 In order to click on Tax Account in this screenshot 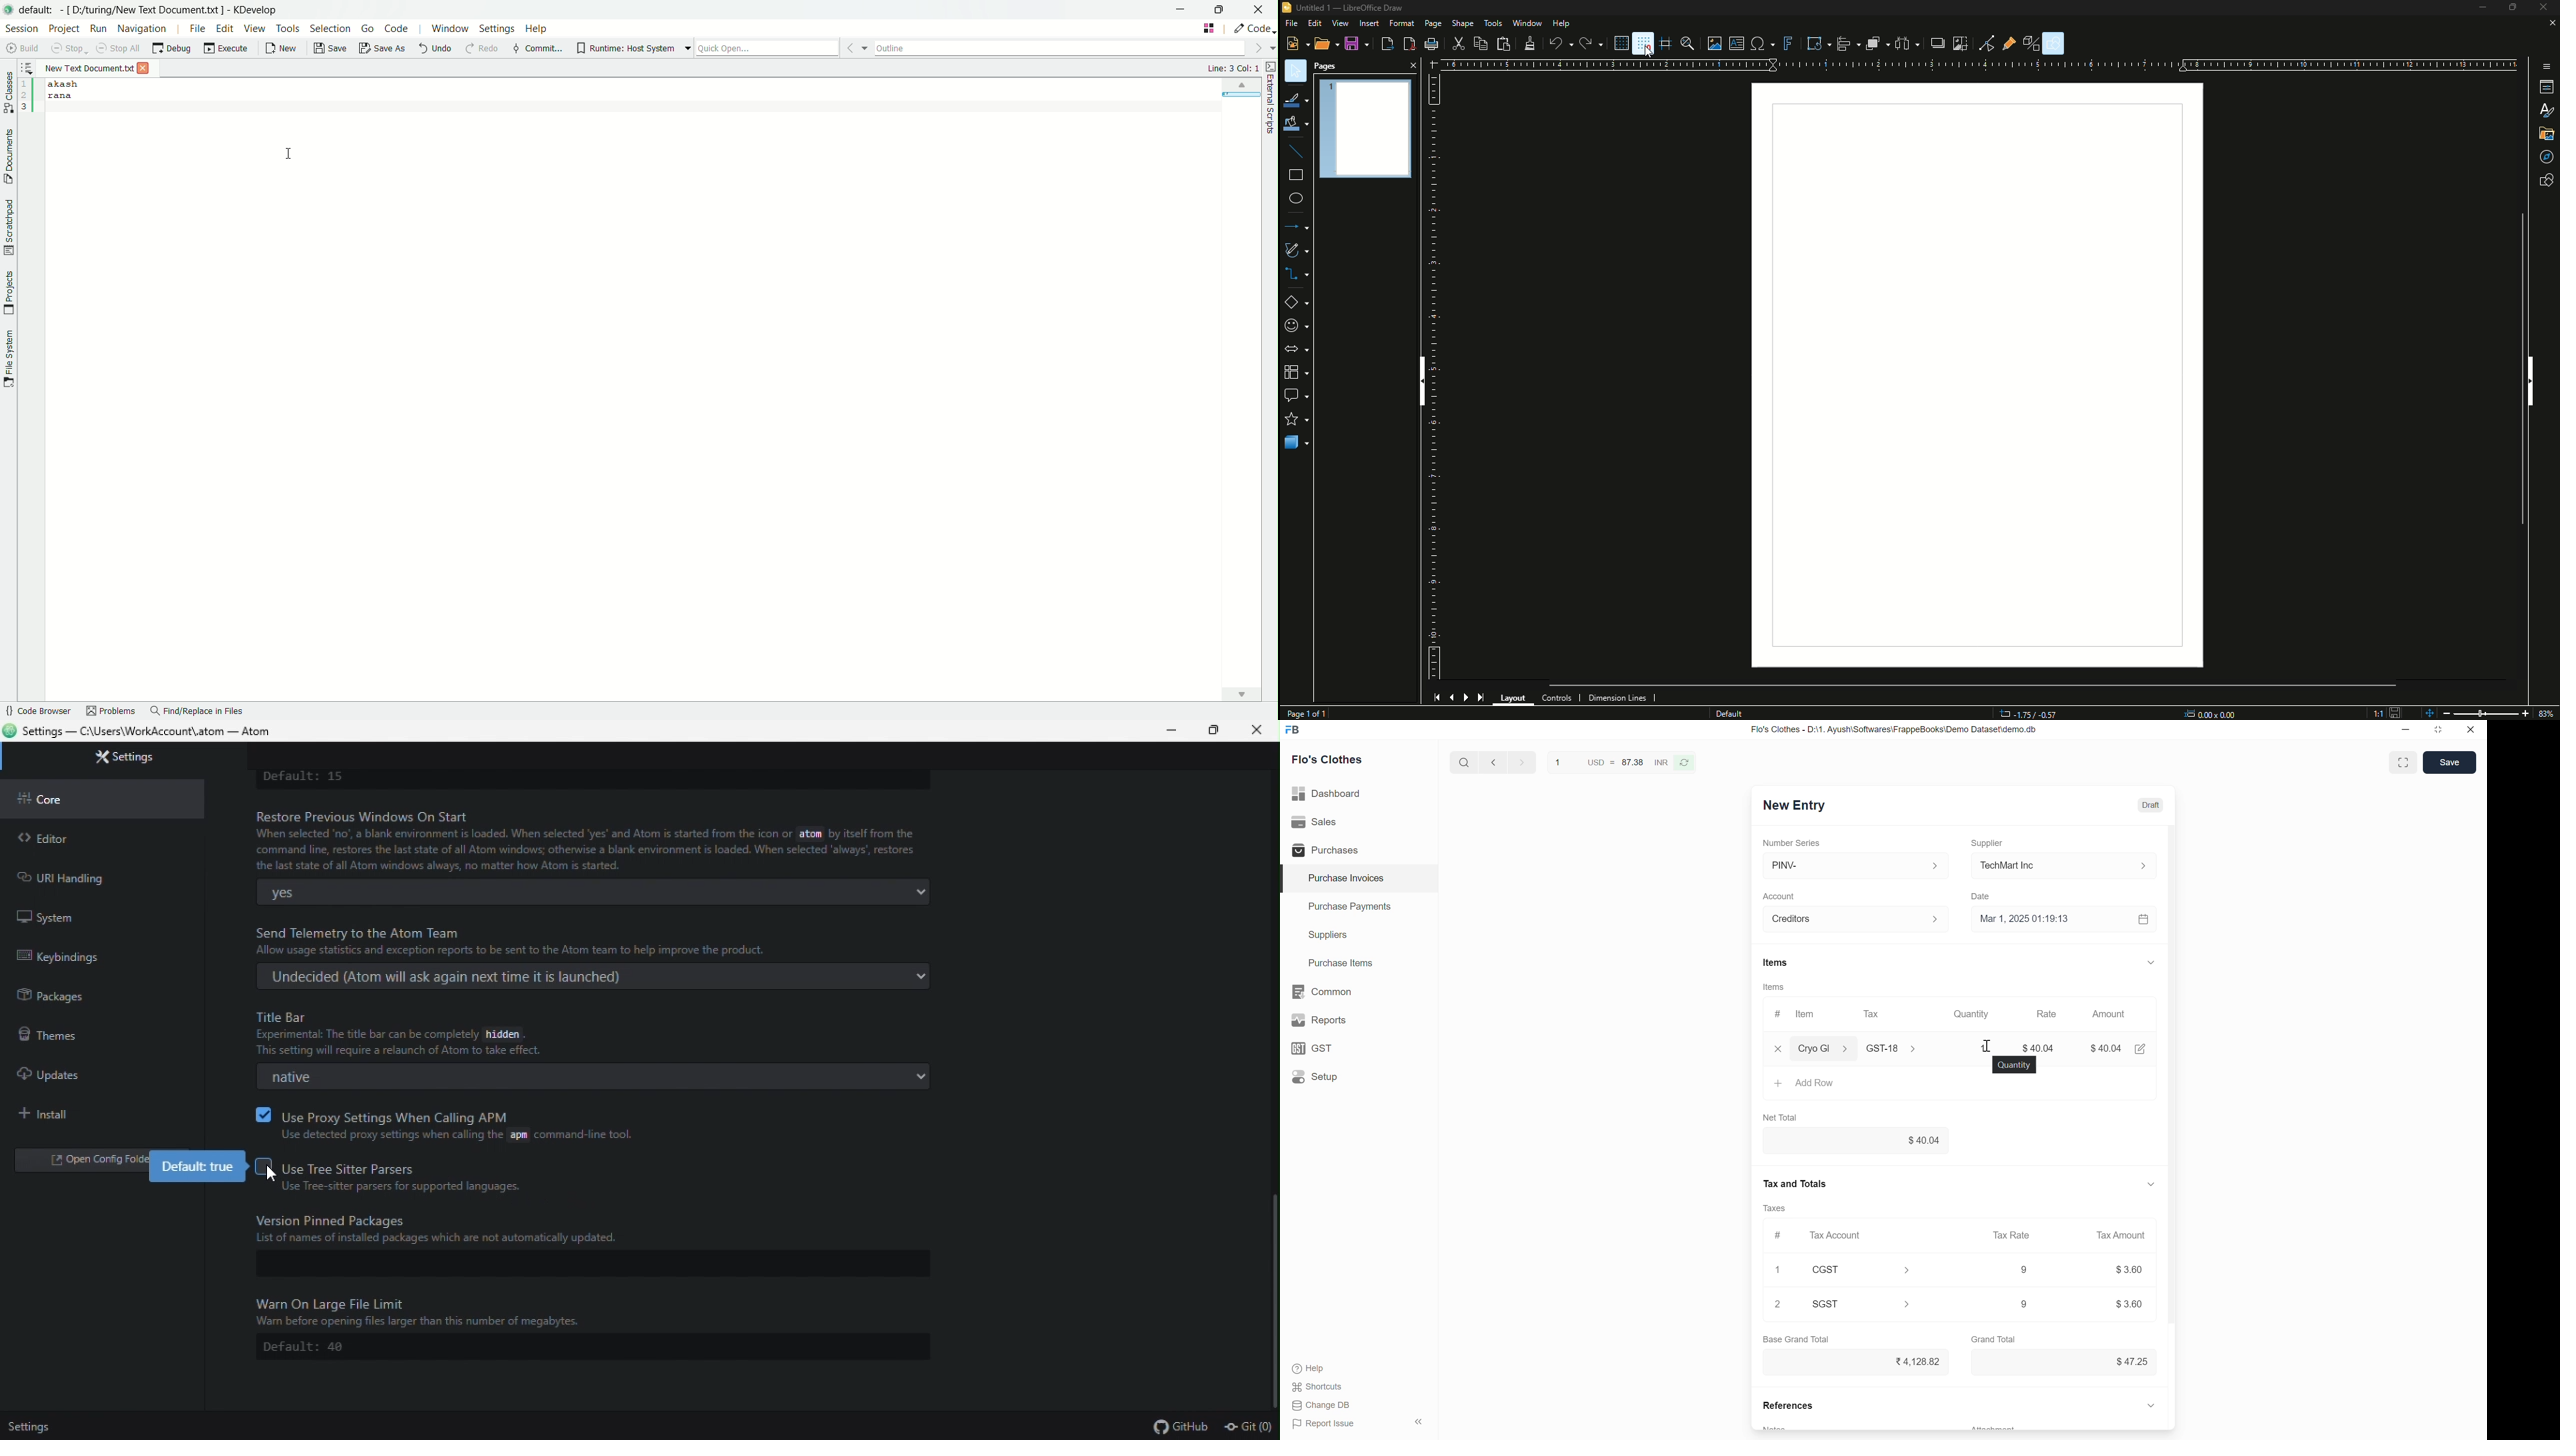, I will do `click(1839, 1234)`.